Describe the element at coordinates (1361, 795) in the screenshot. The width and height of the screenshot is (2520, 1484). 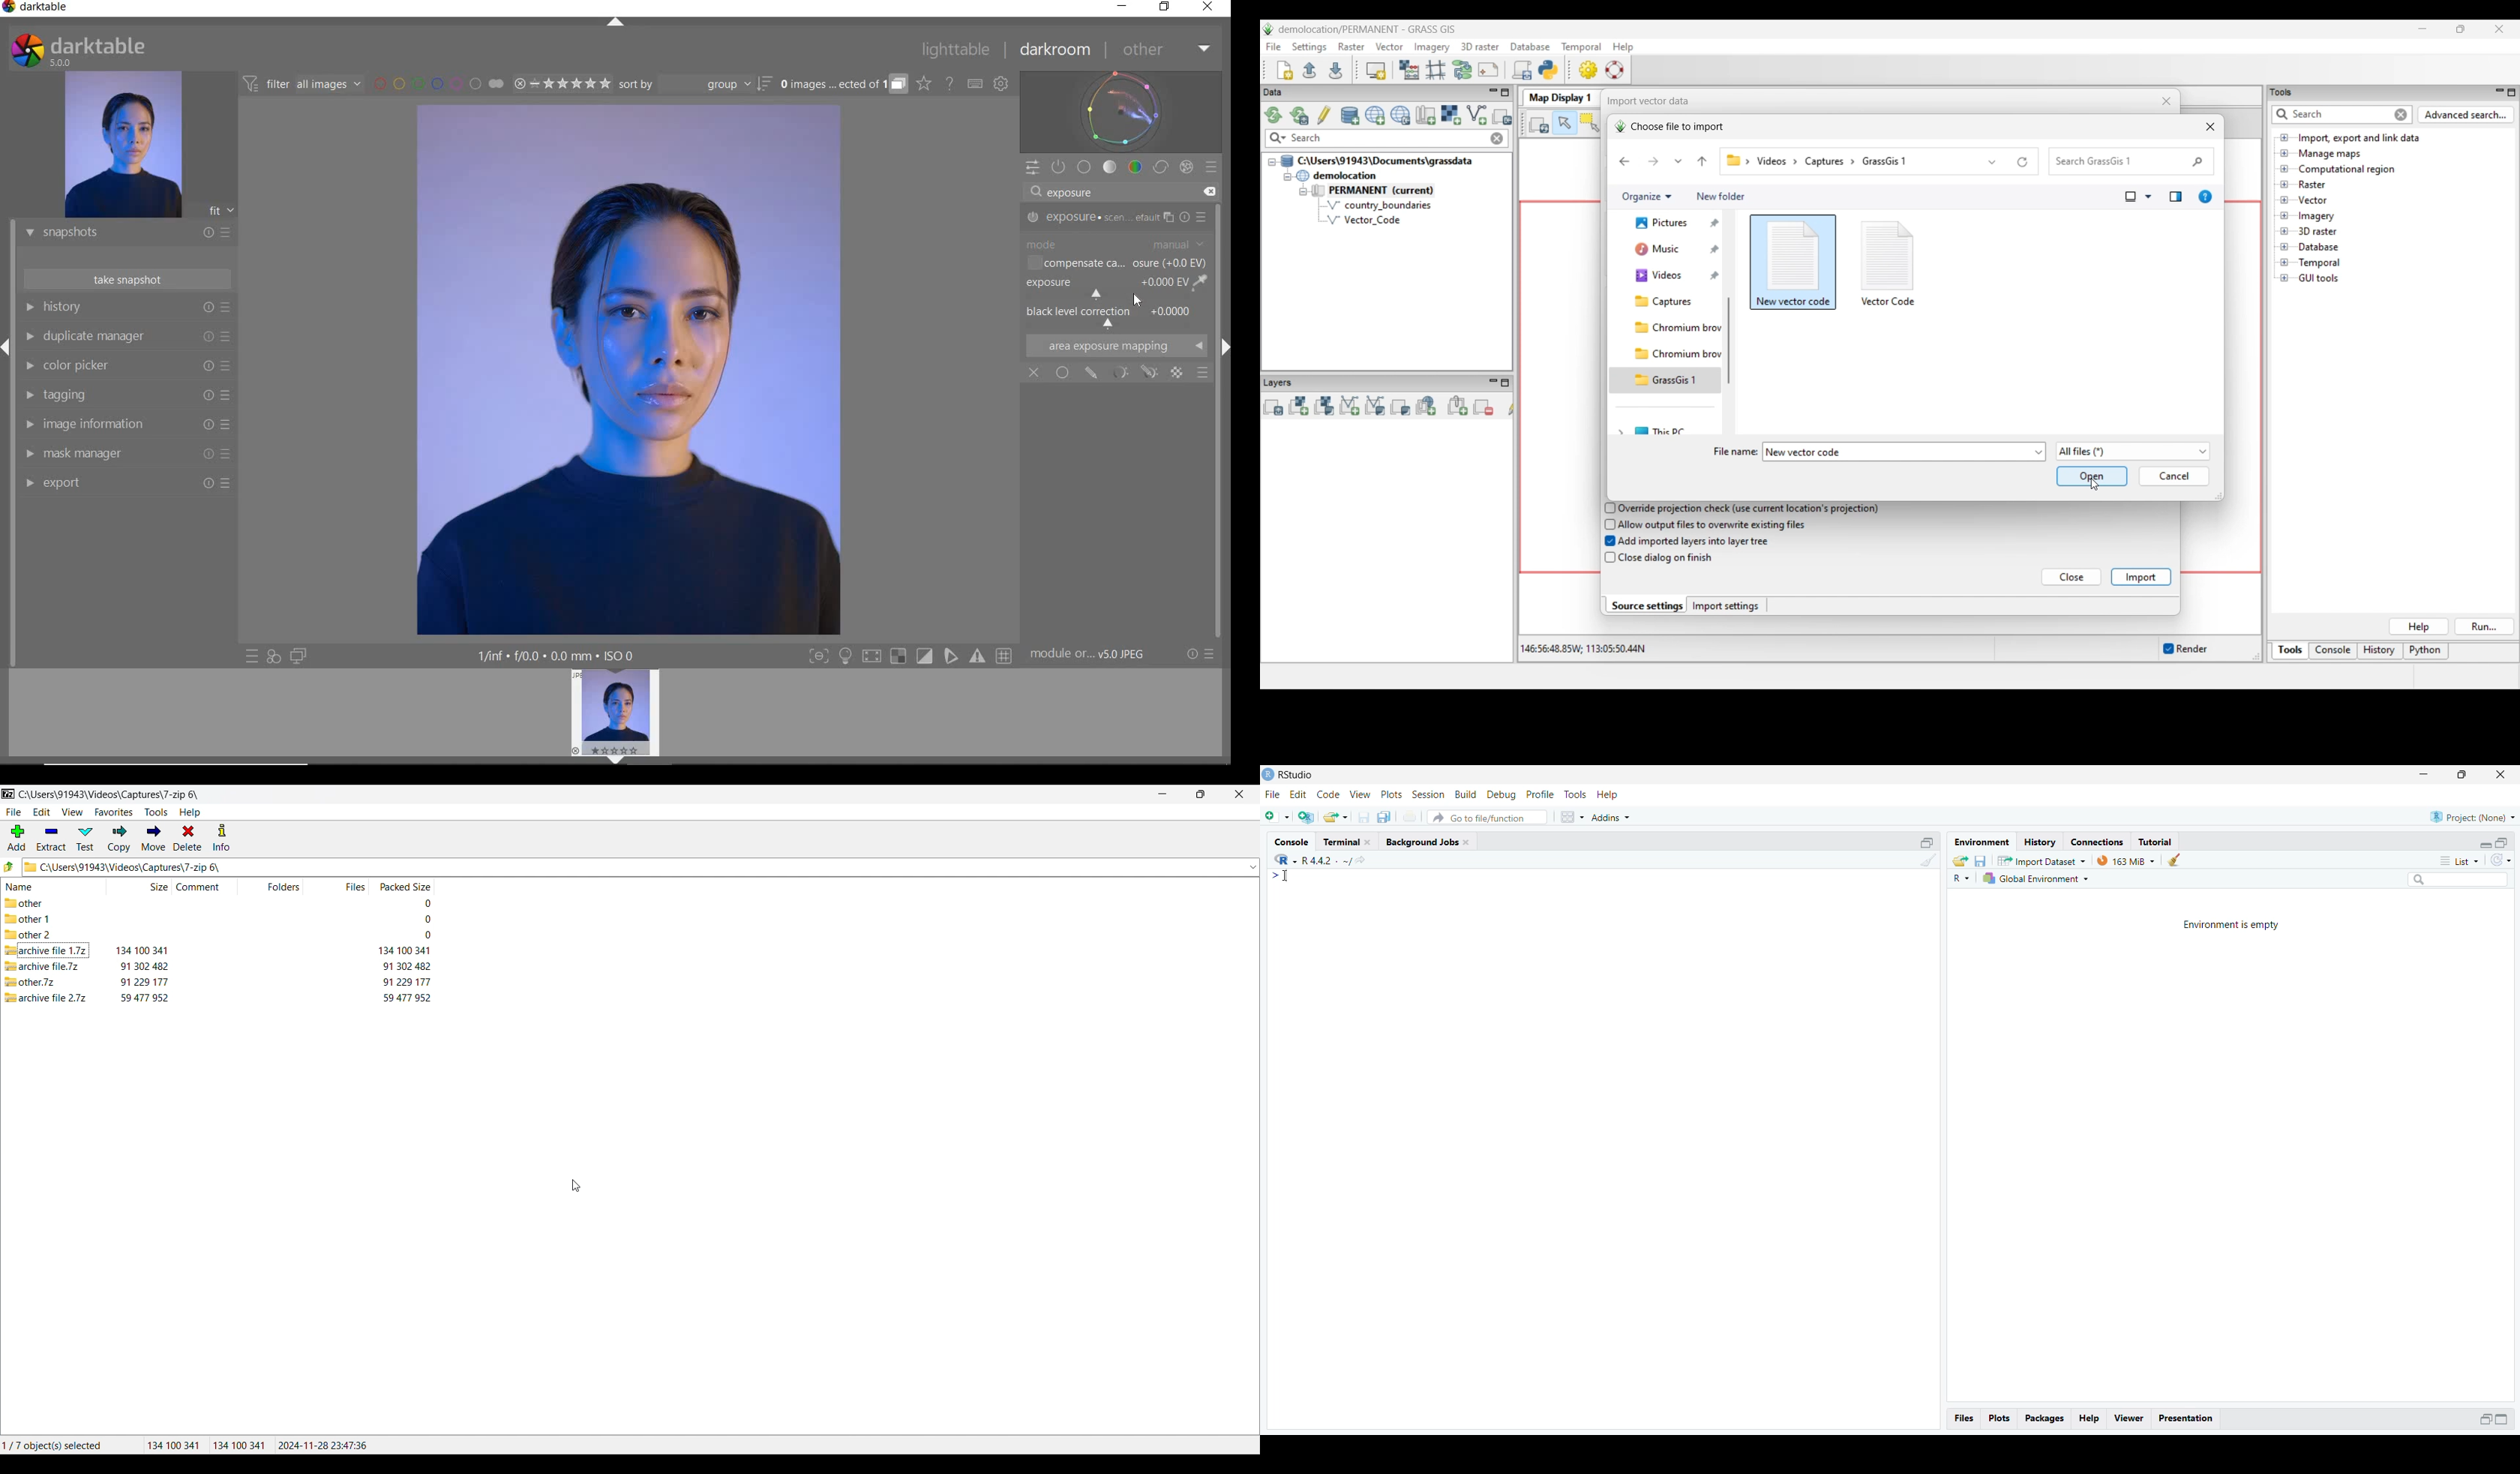
I see `view` at that location.